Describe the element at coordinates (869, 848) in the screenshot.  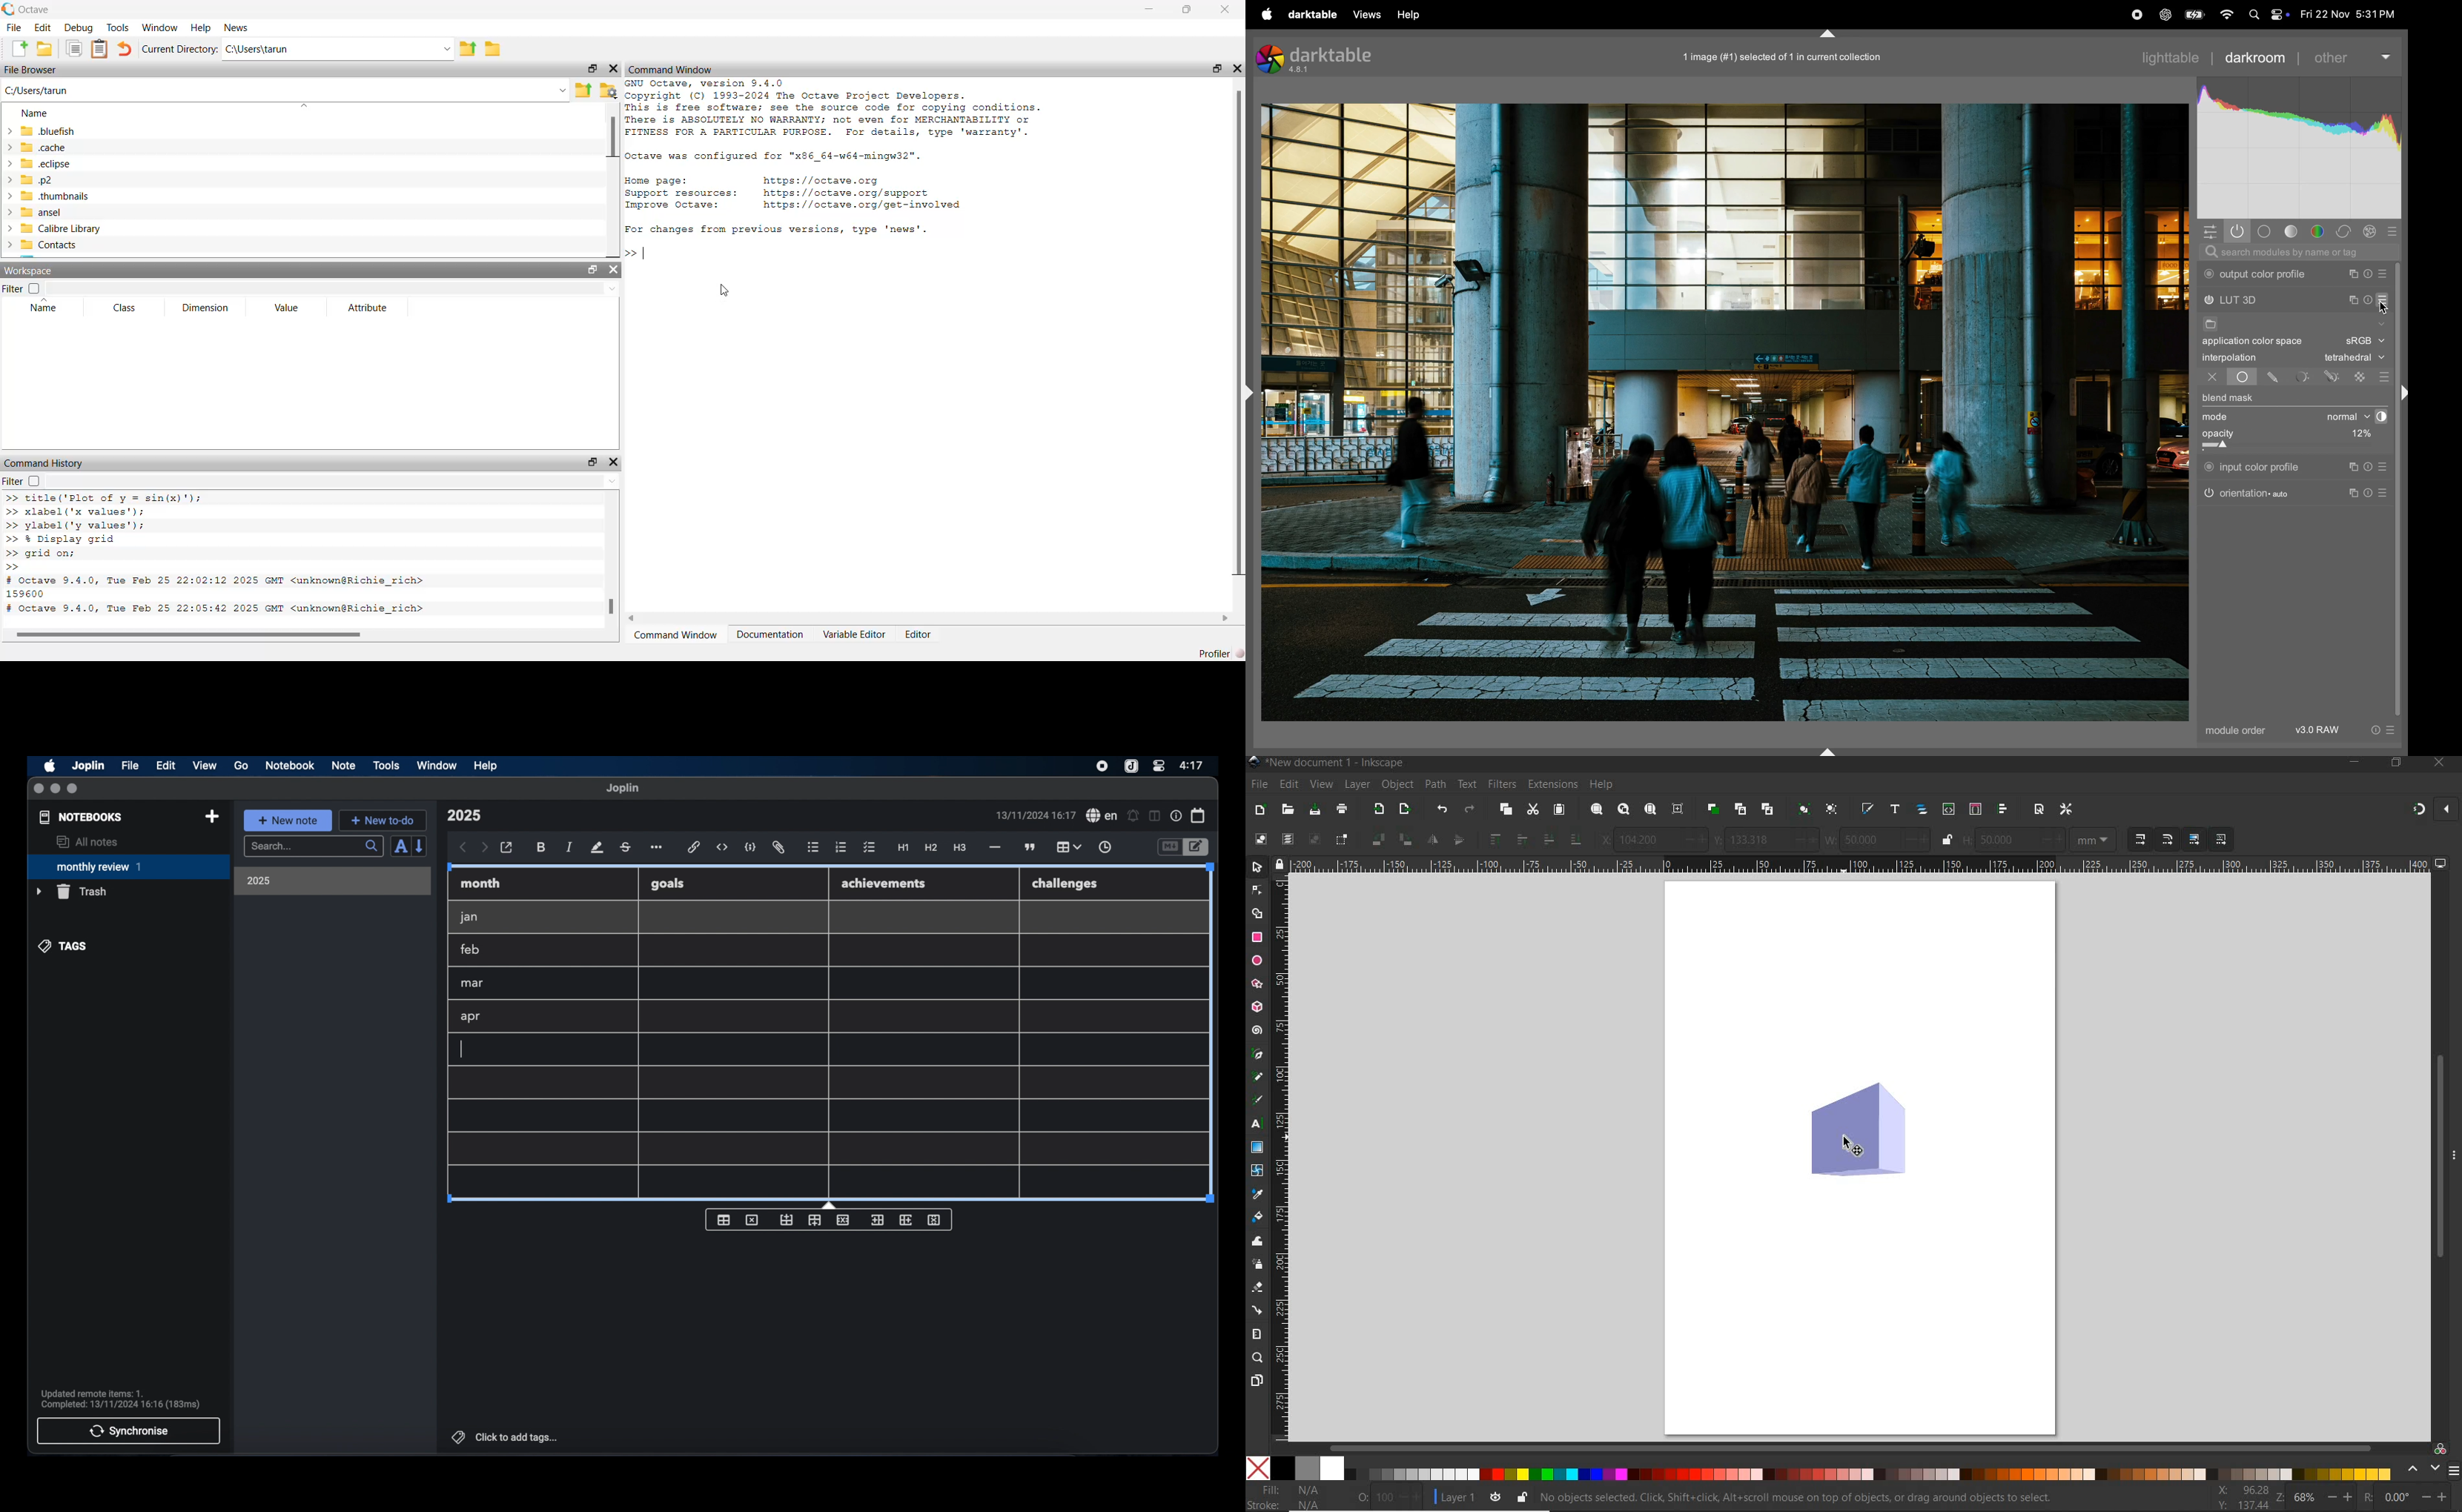
I see `check  list` at that location.